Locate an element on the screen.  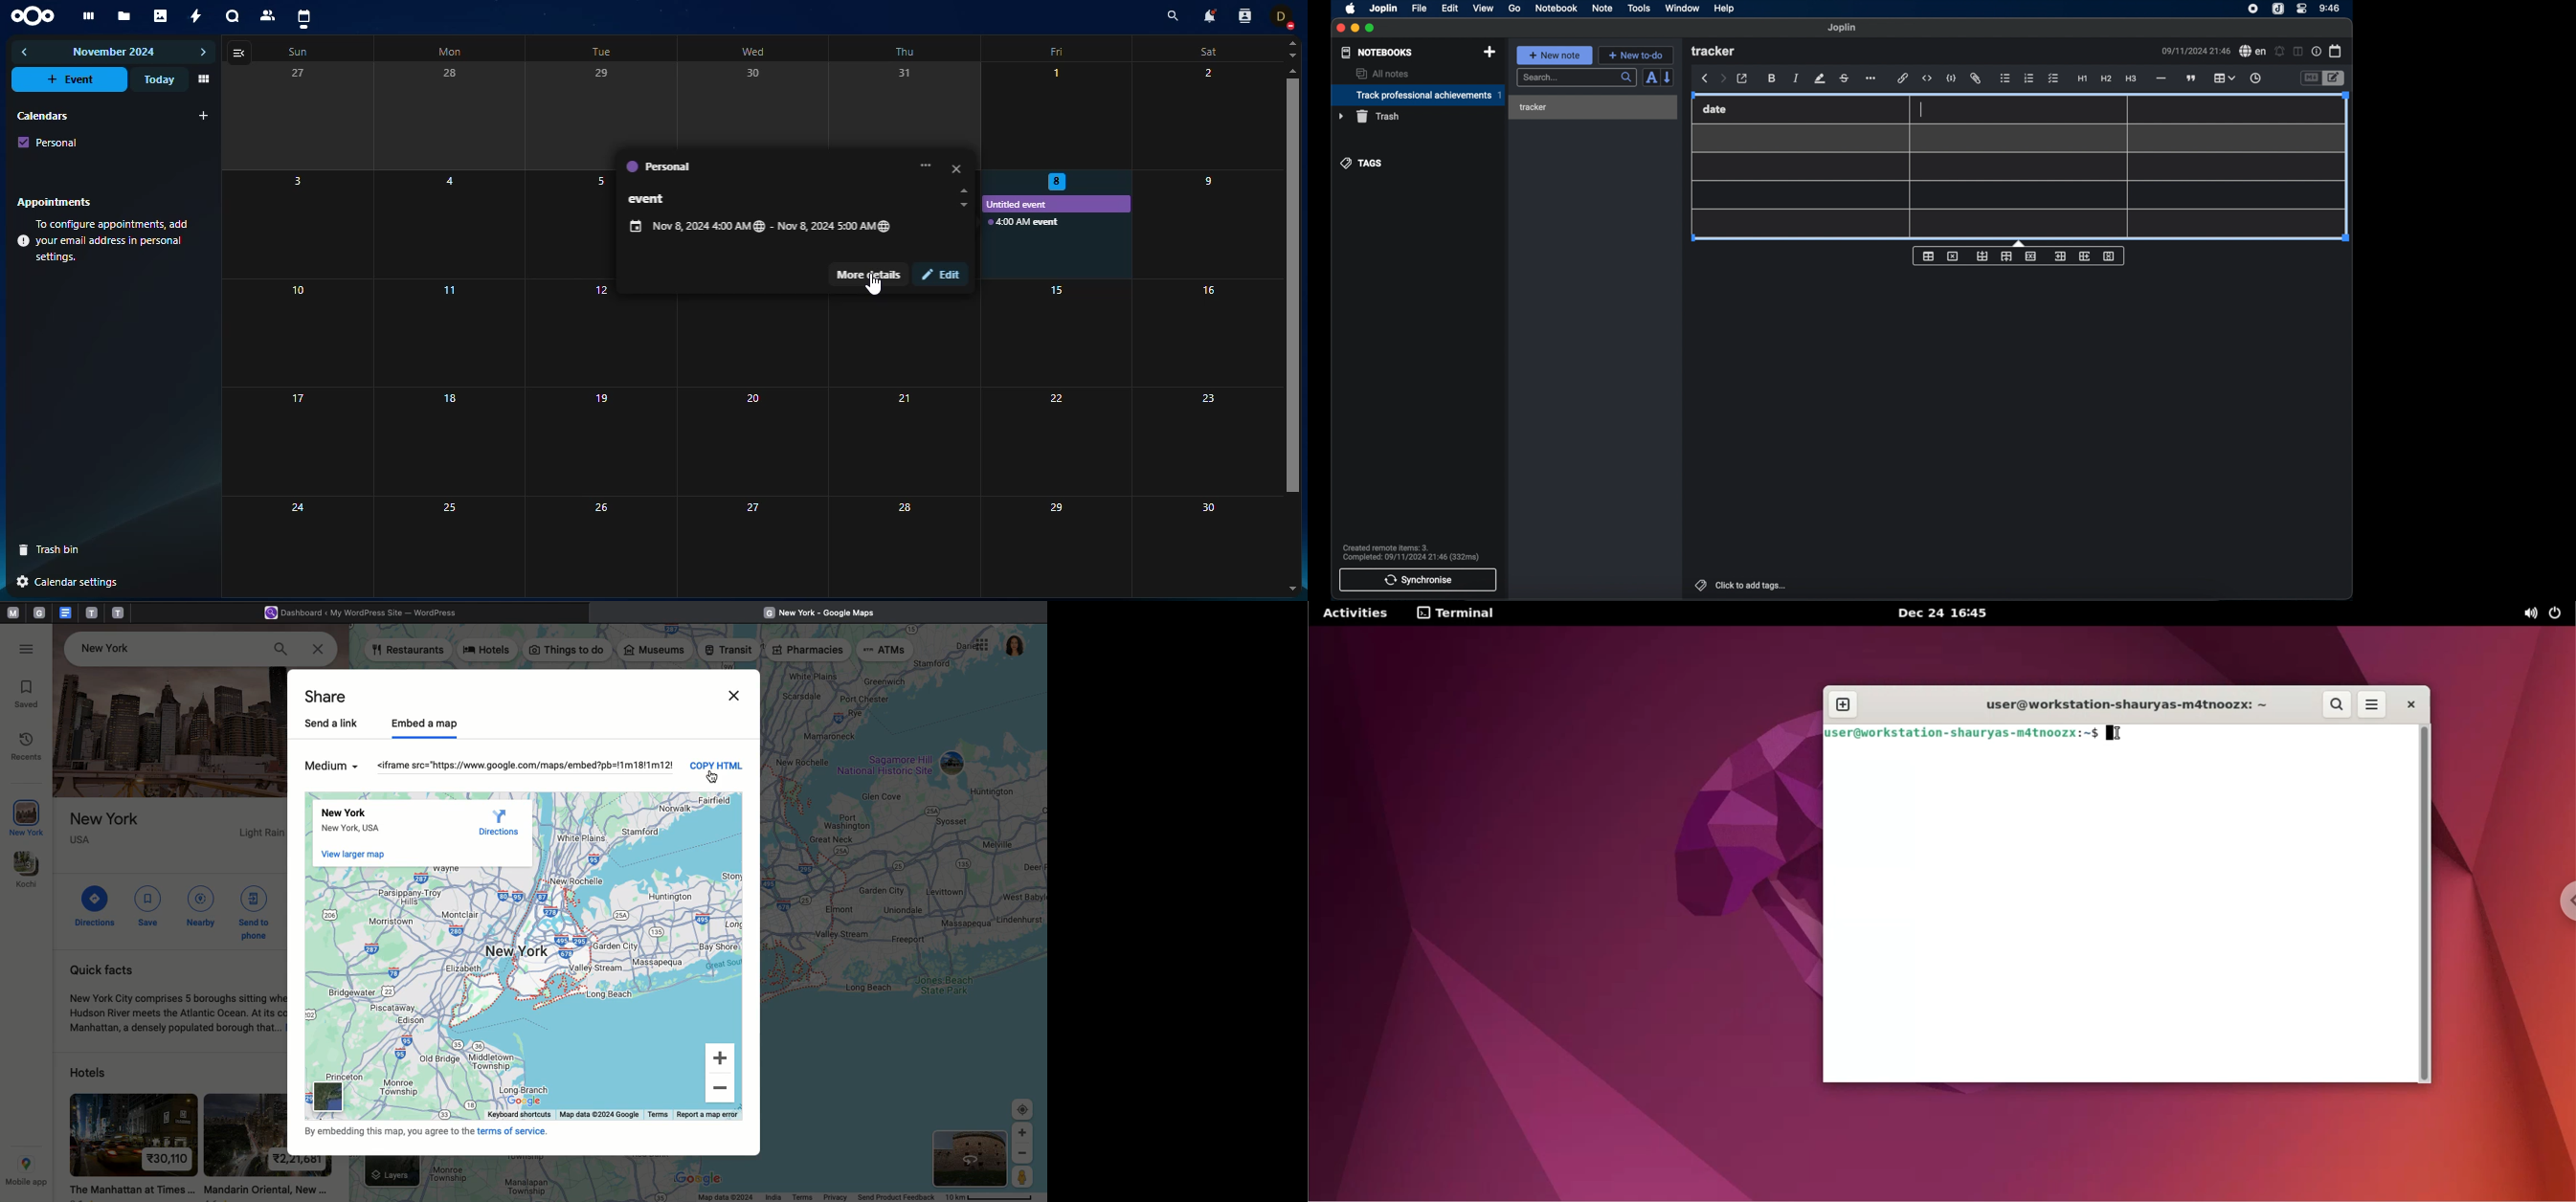
table properties is located at coordinates (1928, 257).